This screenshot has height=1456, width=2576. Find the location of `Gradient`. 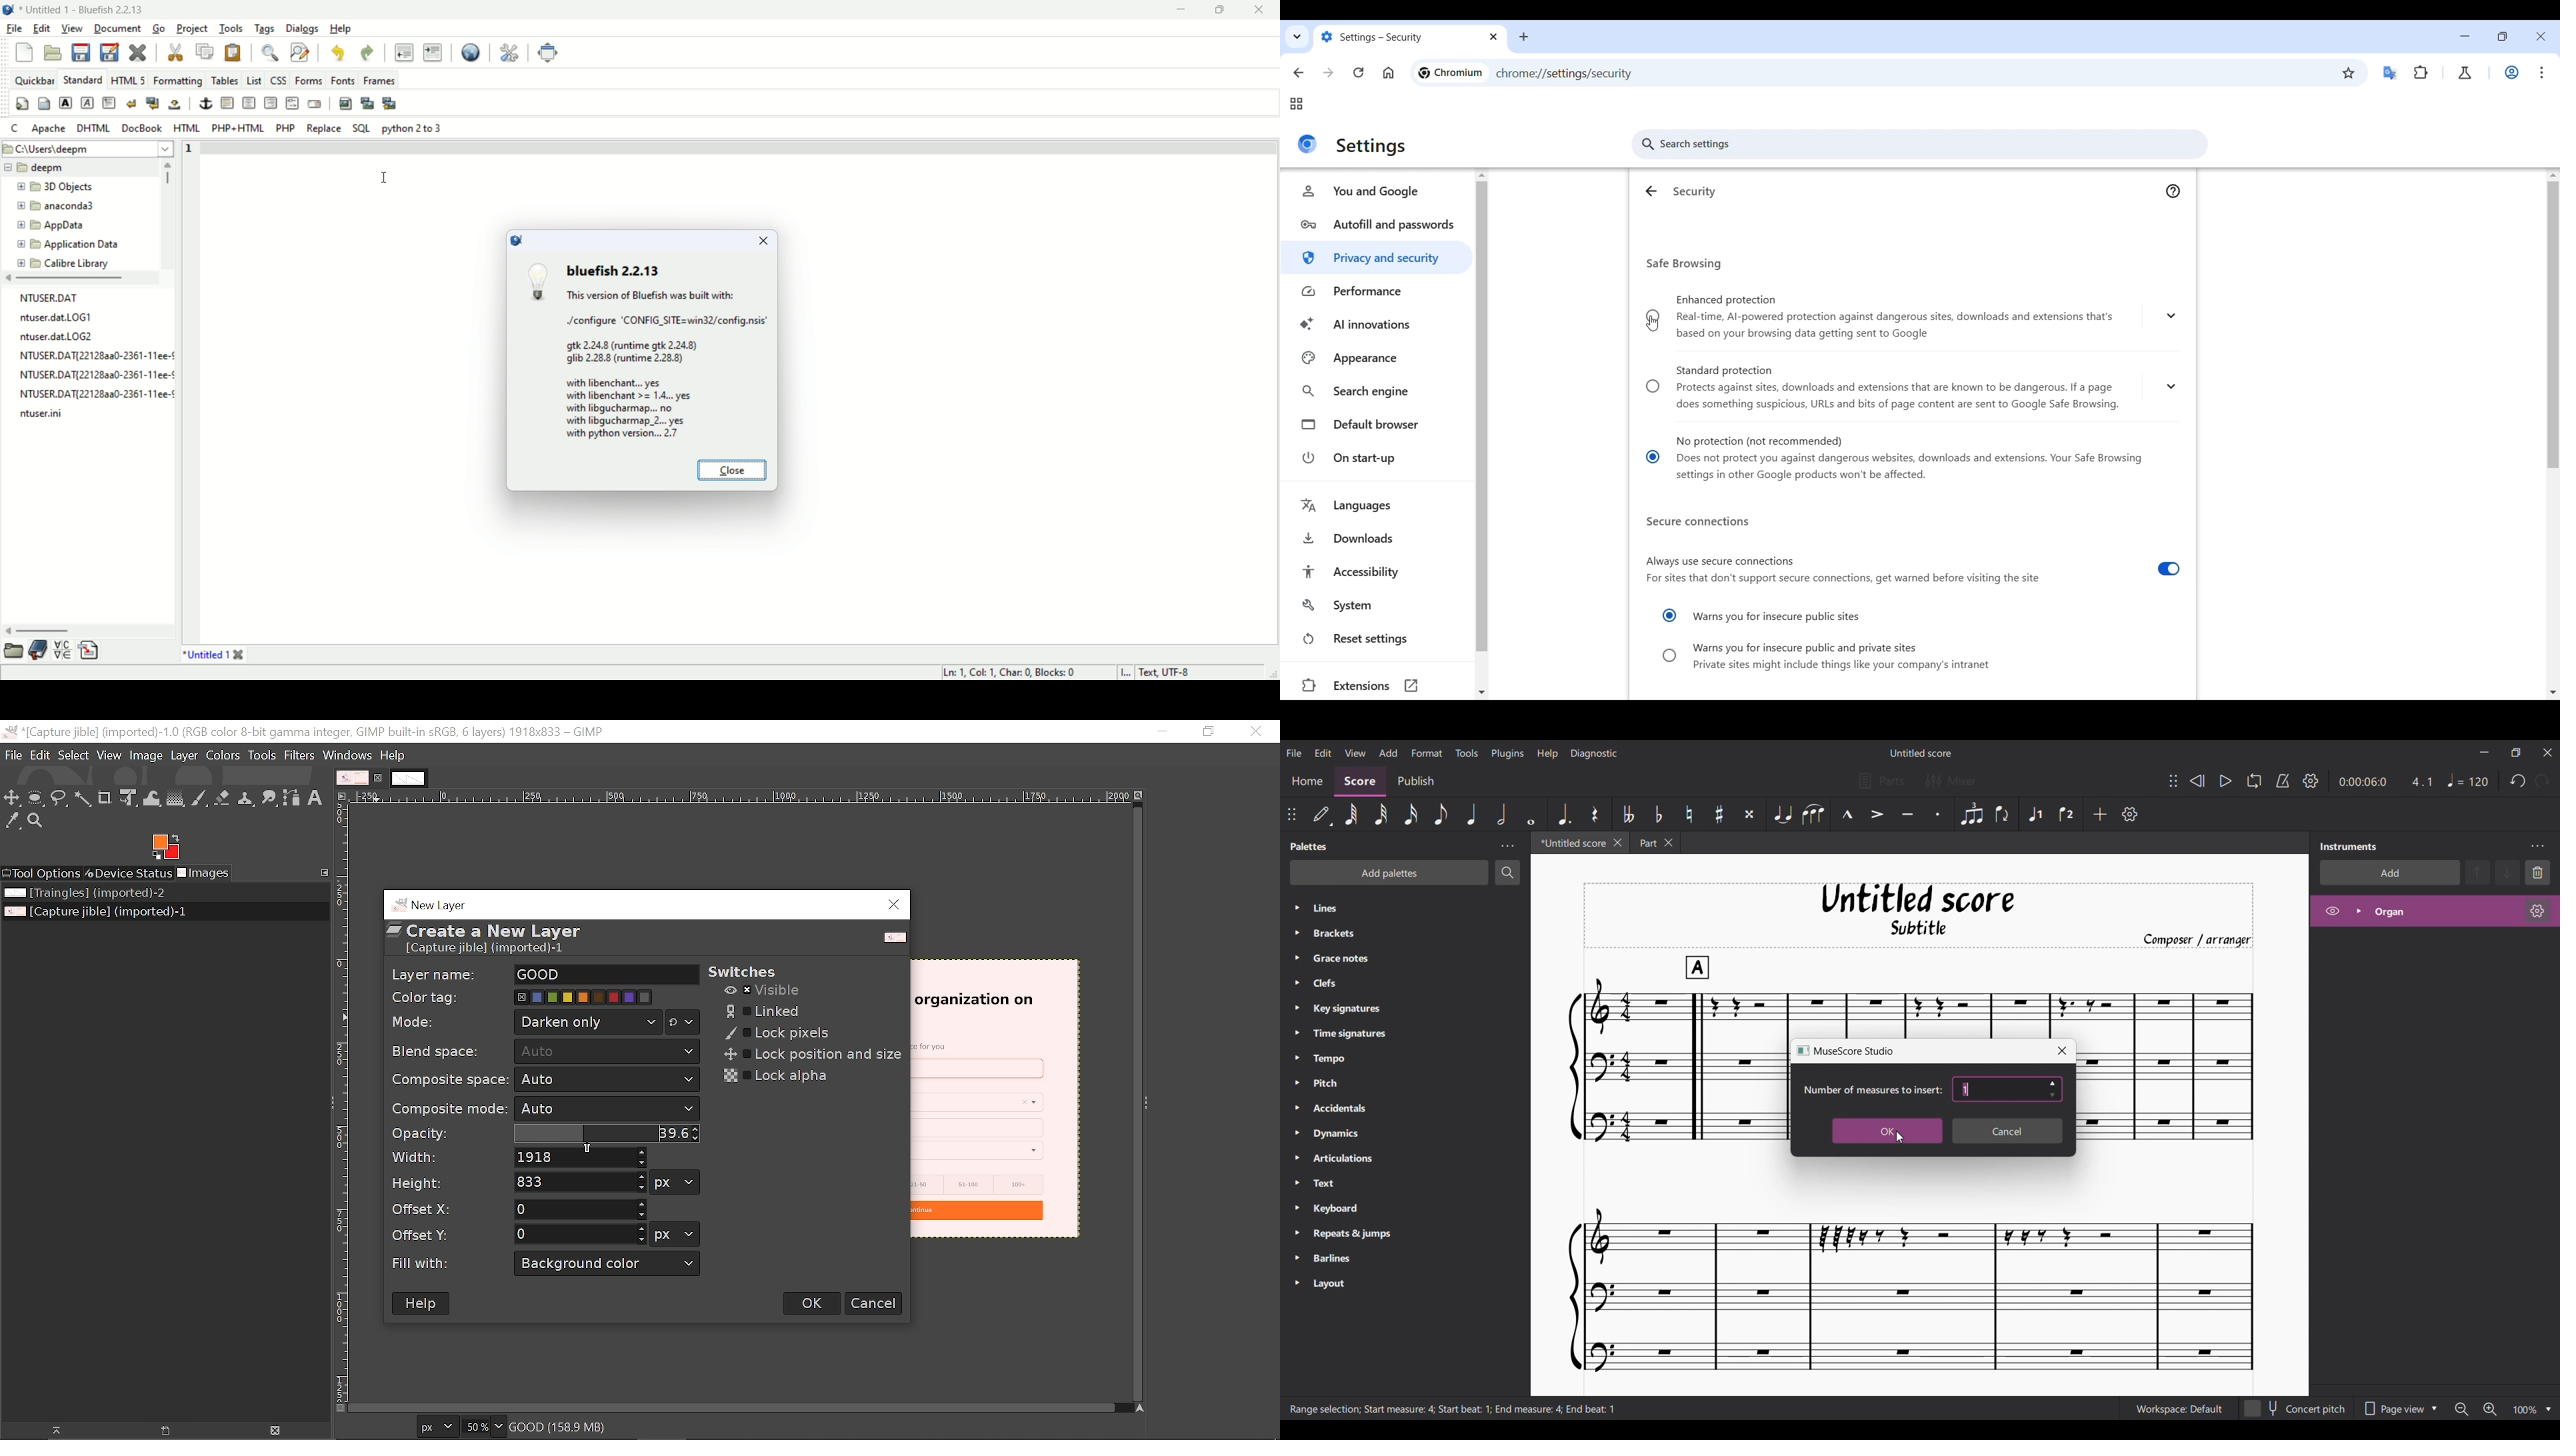

Gradient is located at coordinates (175, 798).